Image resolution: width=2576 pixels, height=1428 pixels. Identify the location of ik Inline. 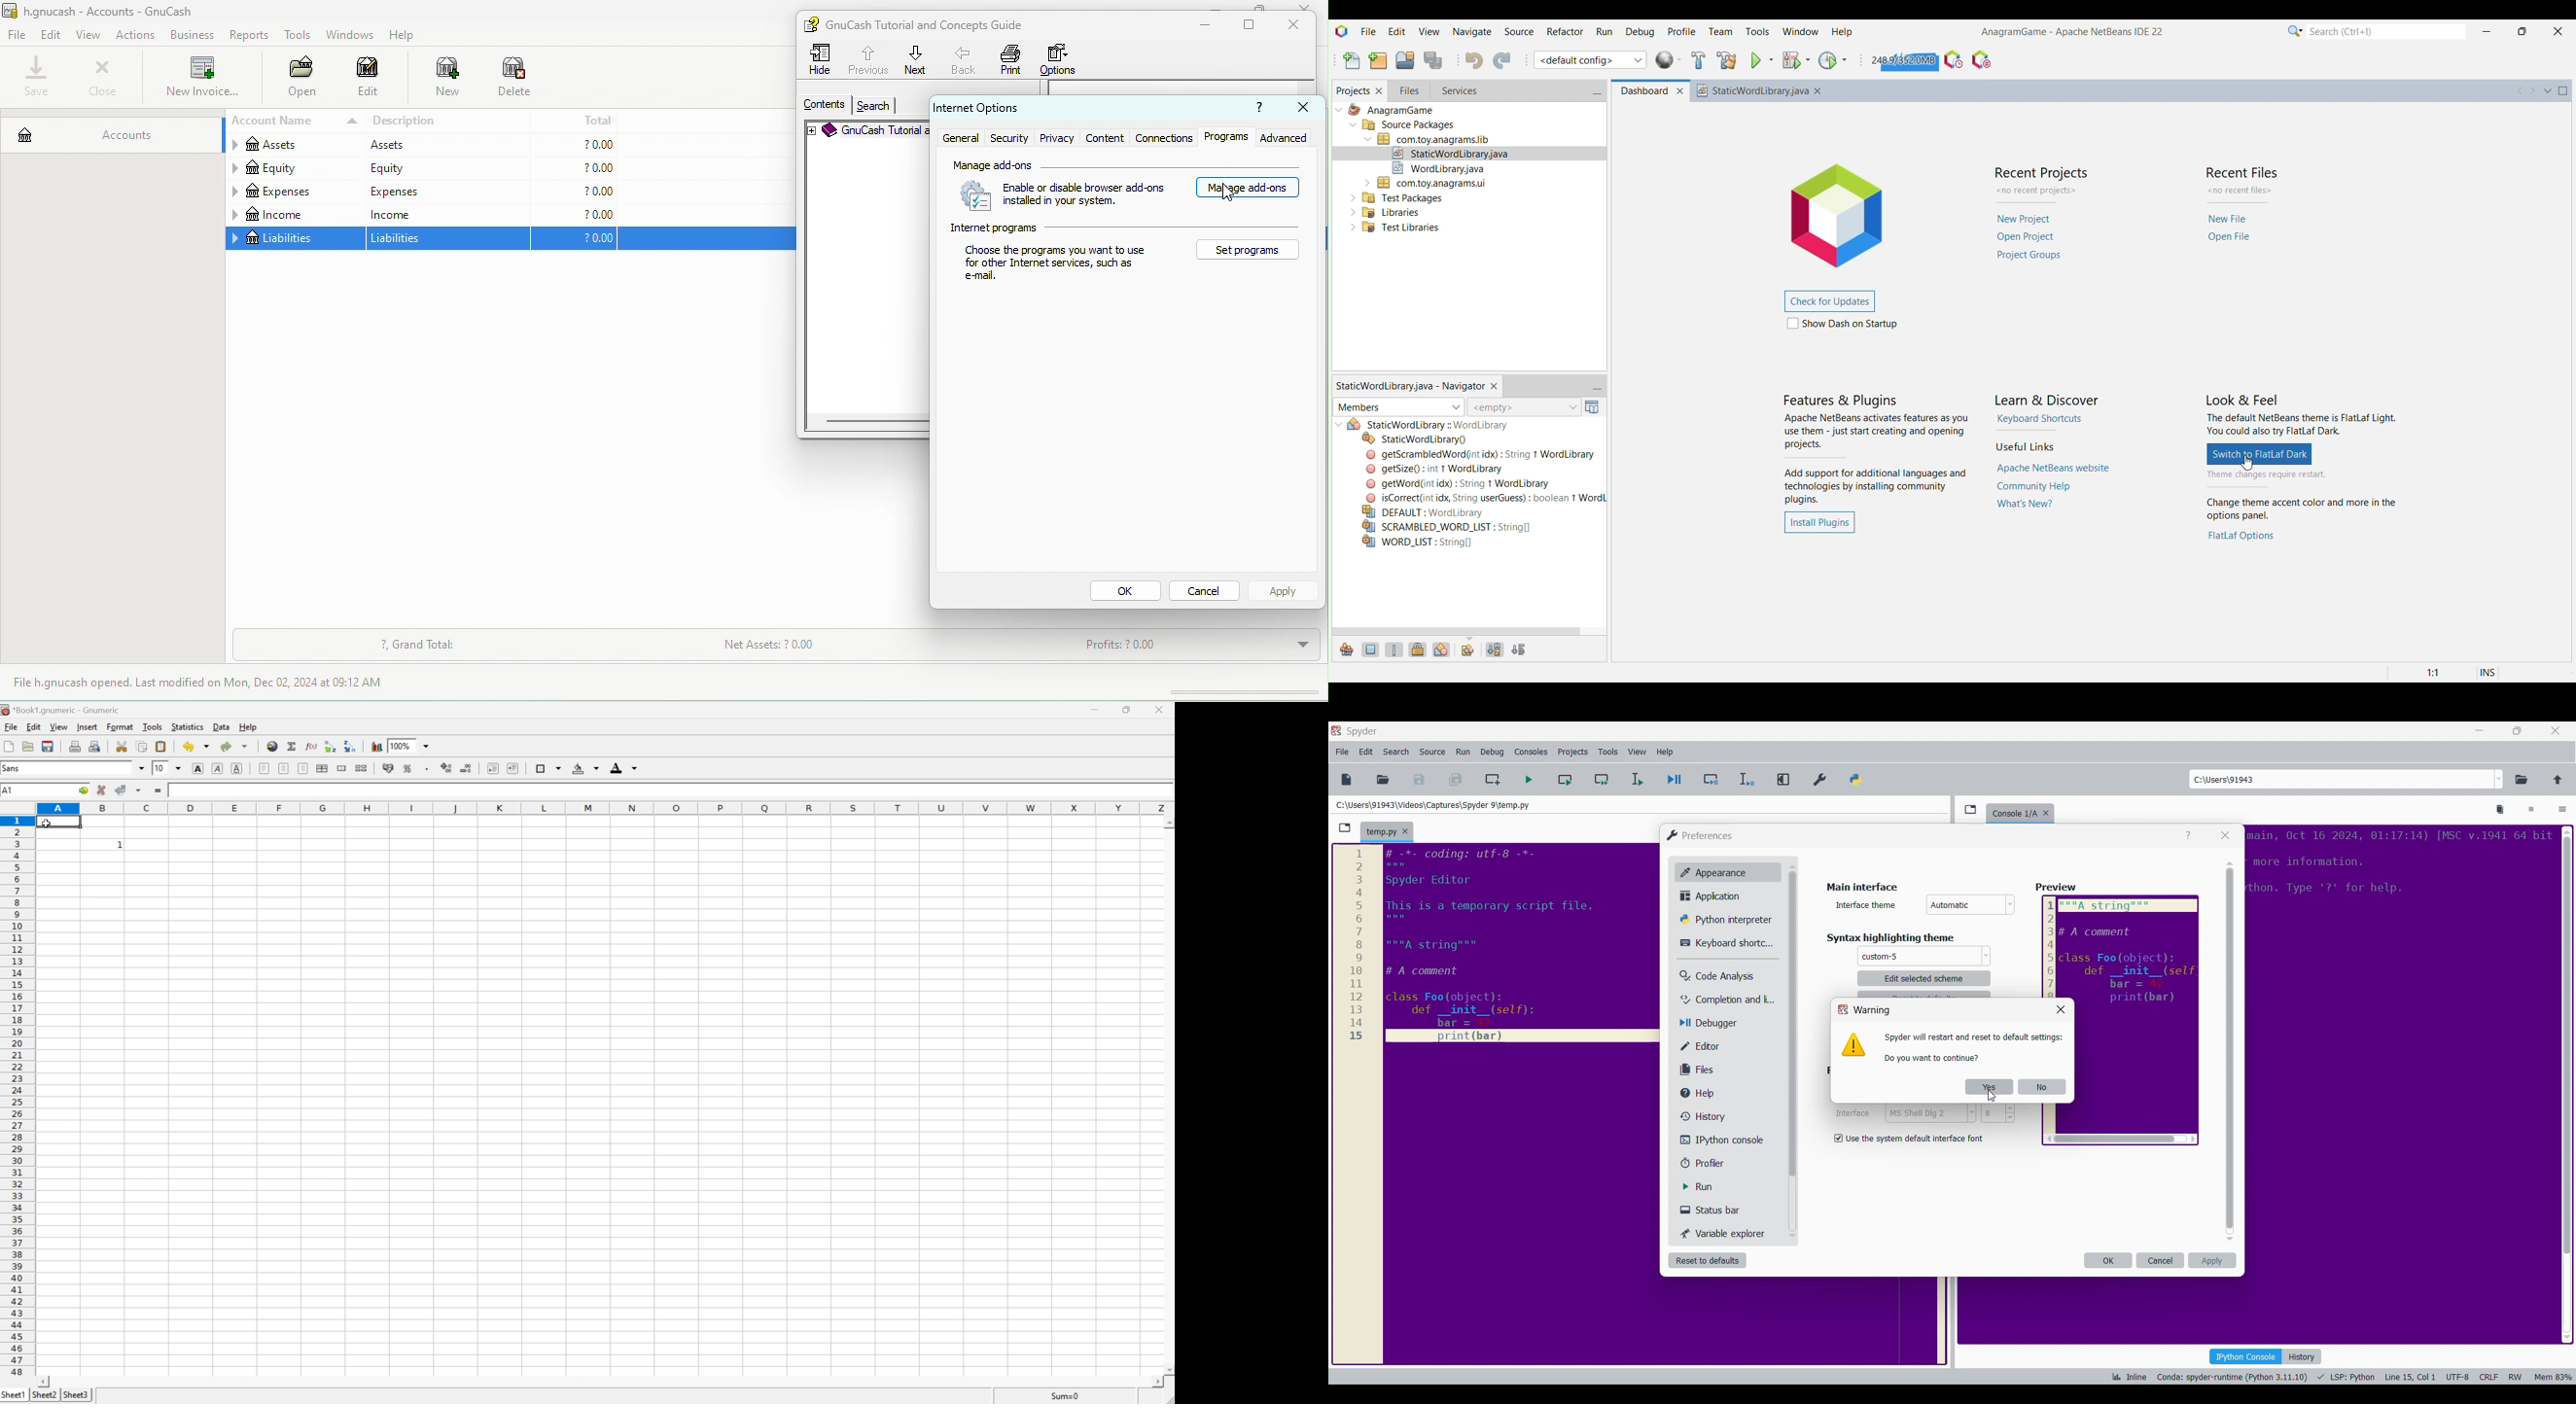
(2126, 1375).